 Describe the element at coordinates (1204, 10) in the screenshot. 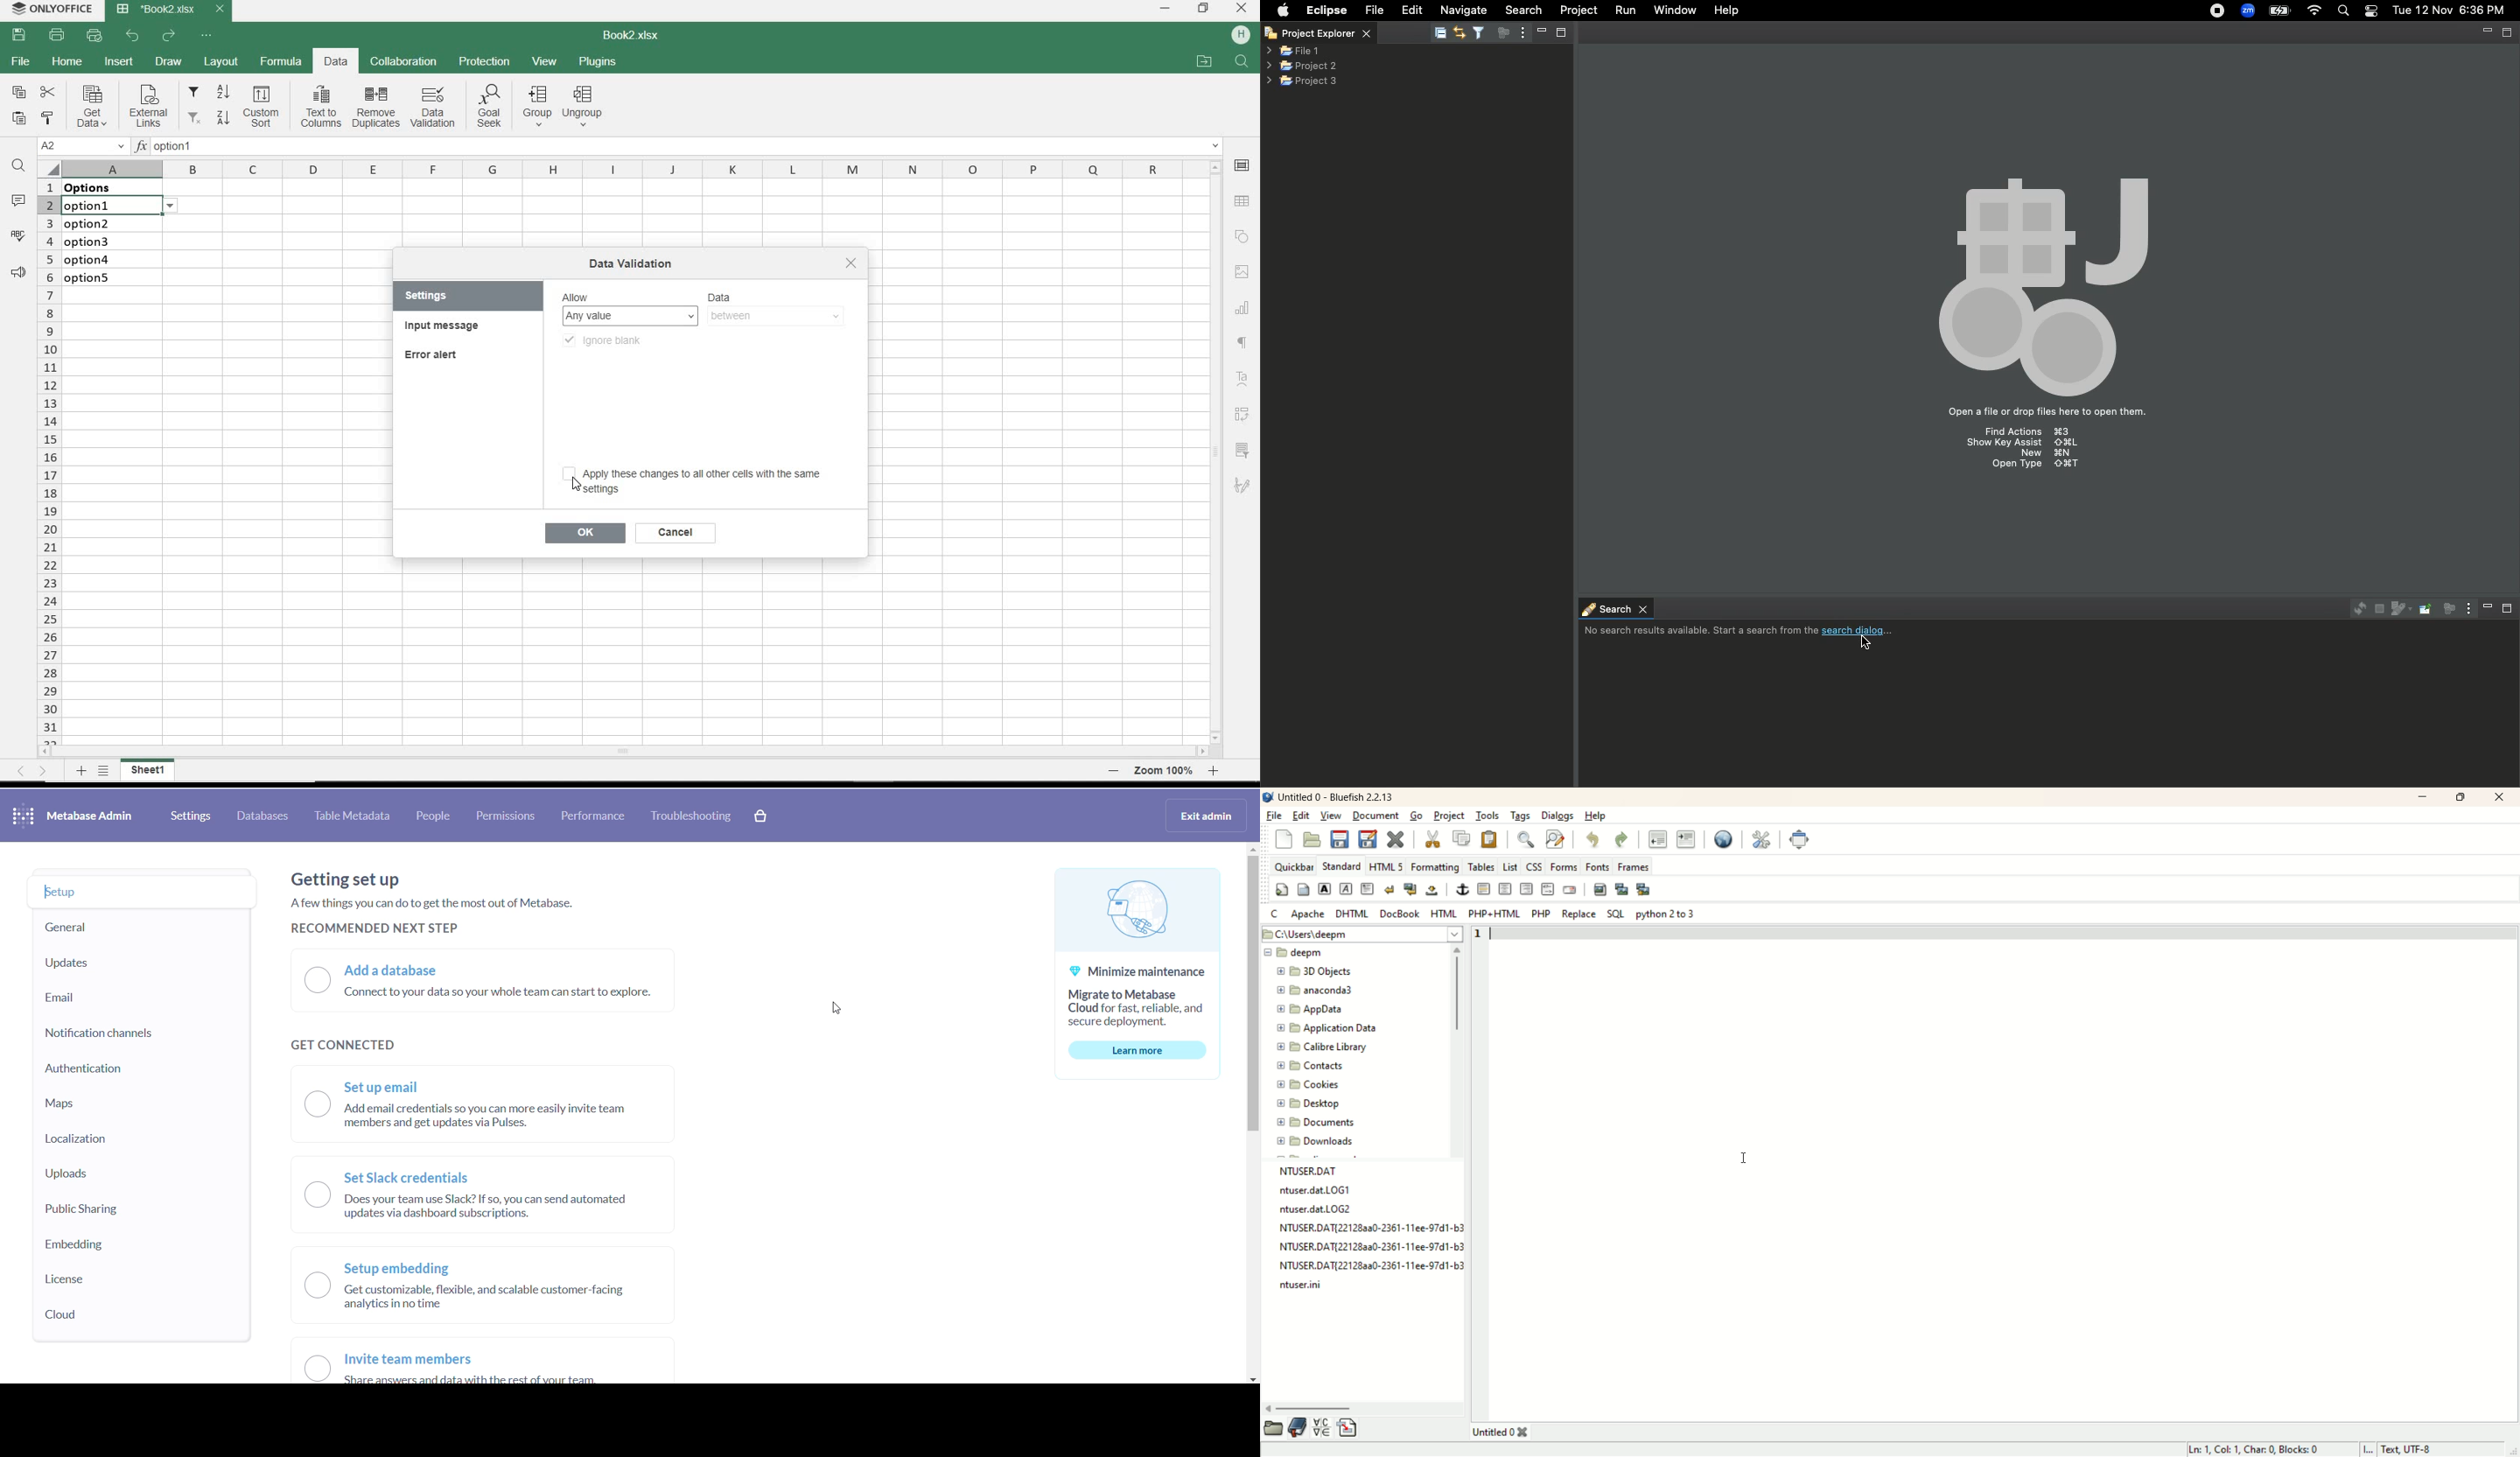

I see `RESTORE DOWN` at that location.